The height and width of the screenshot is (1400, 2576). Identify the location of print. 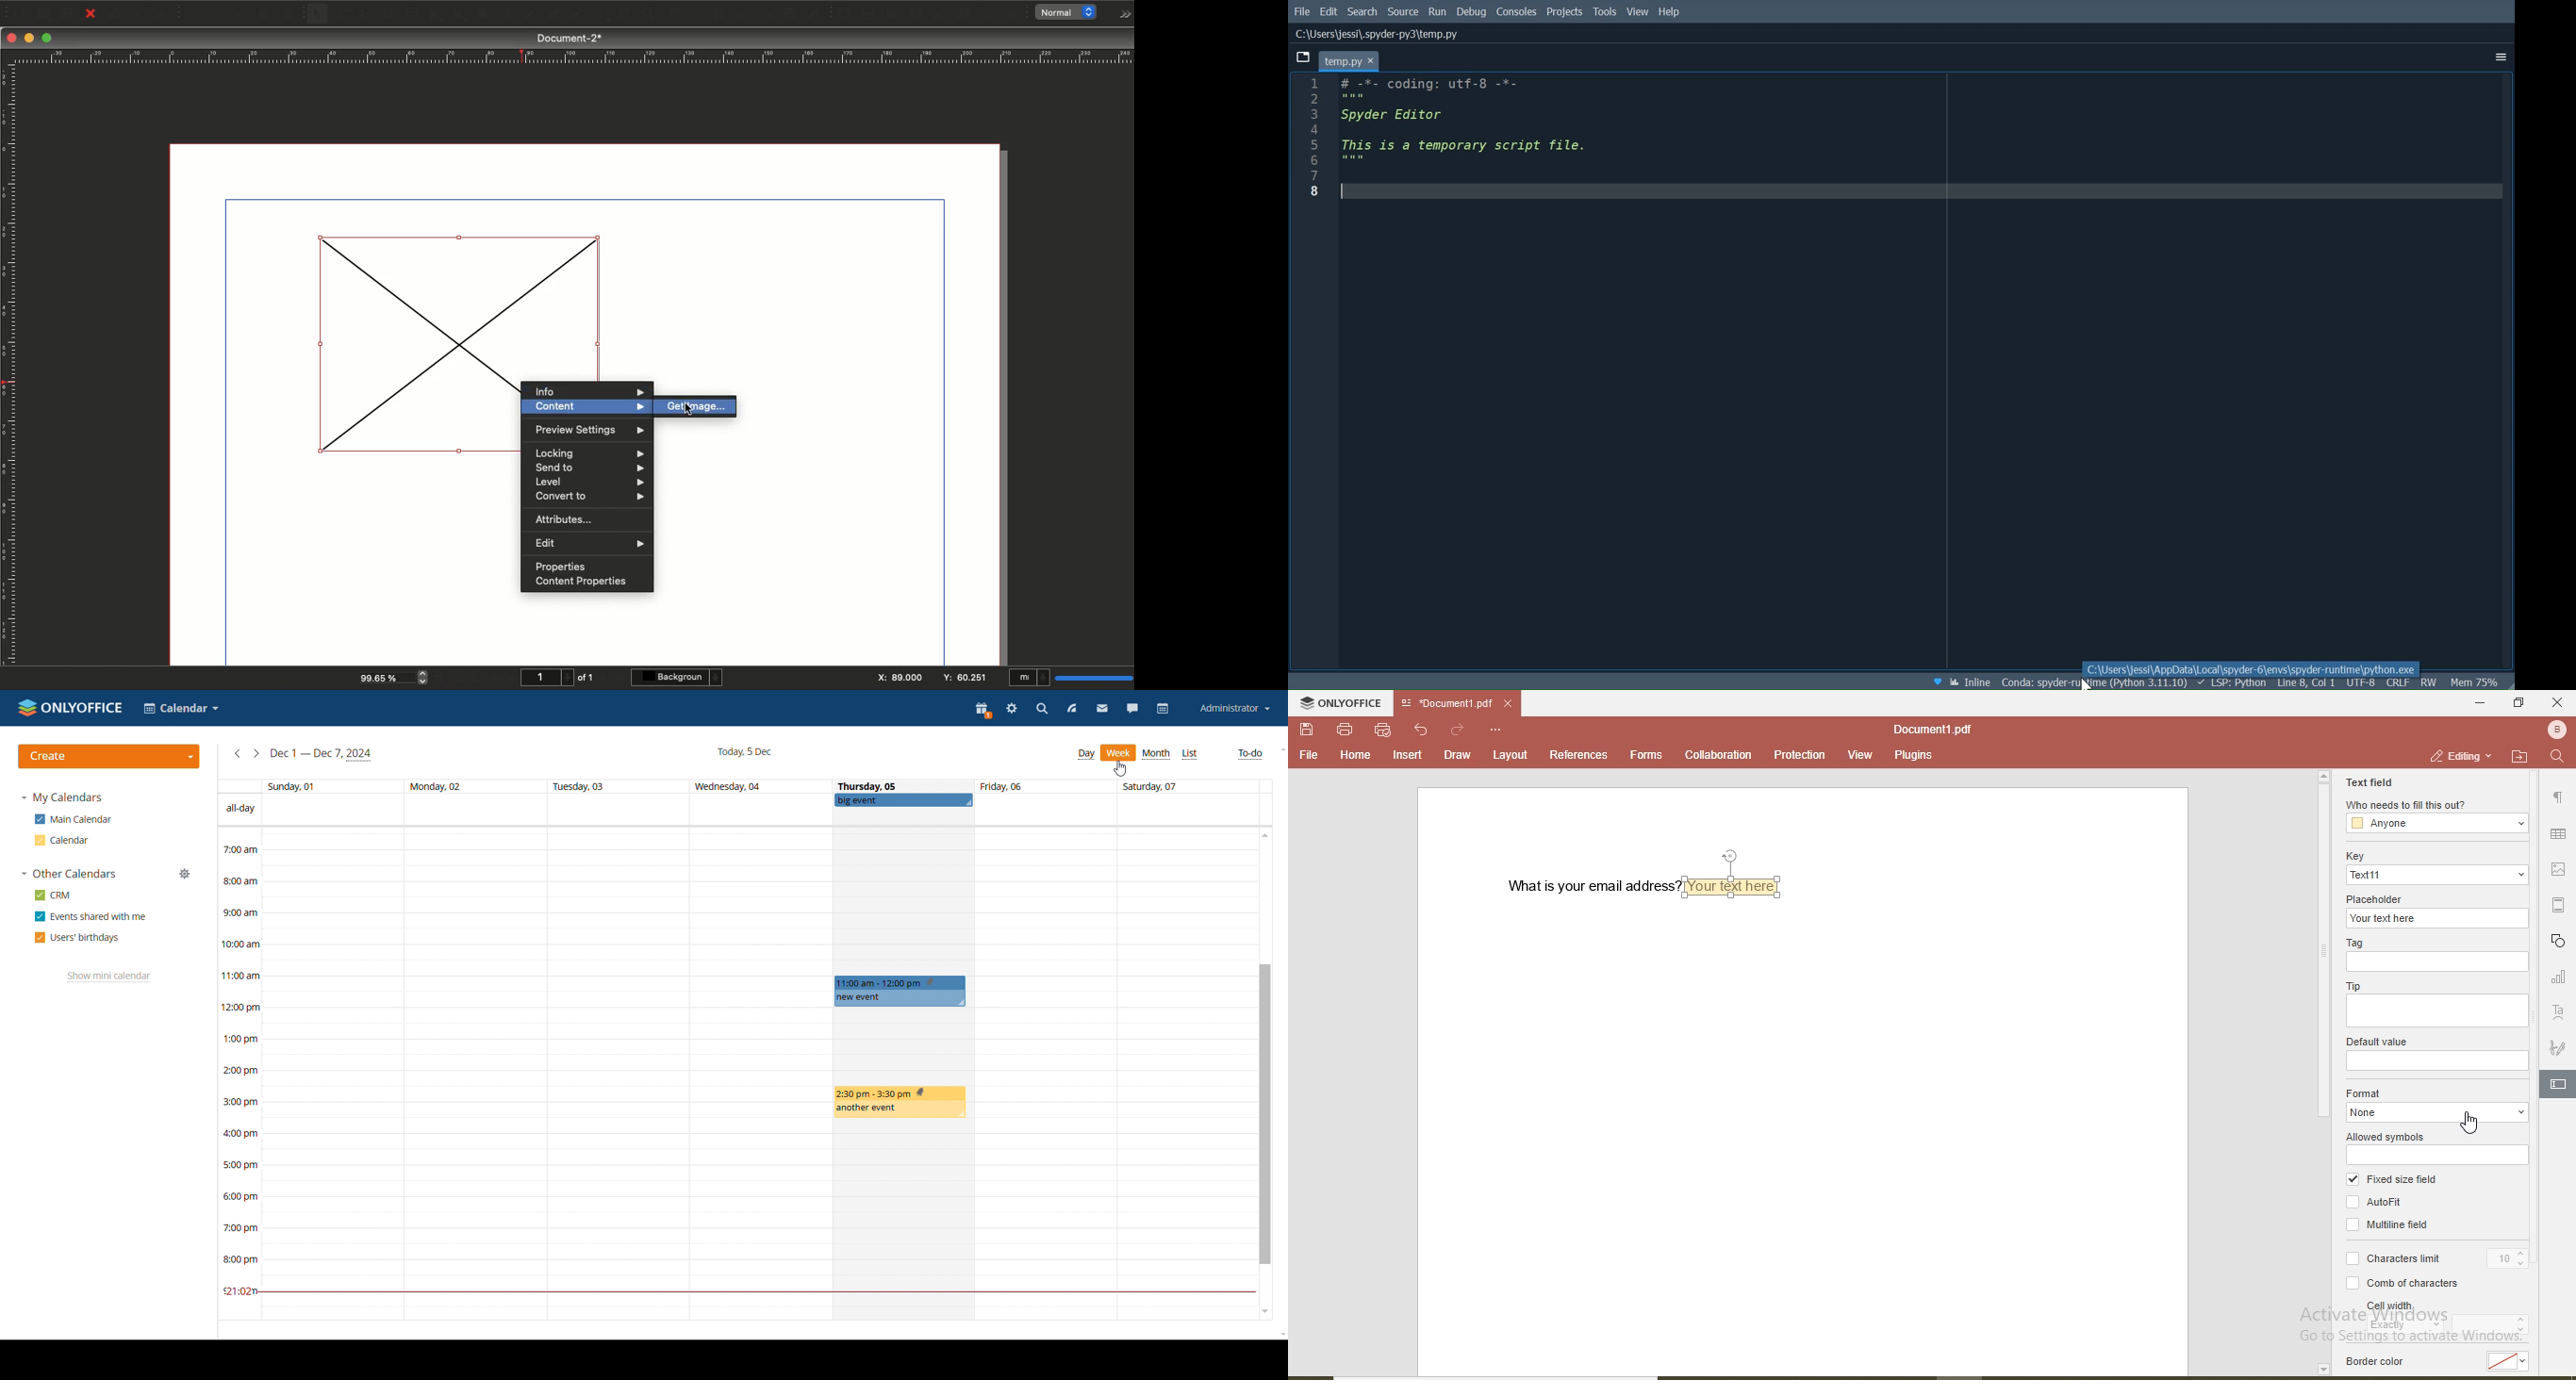
(1345, 728).